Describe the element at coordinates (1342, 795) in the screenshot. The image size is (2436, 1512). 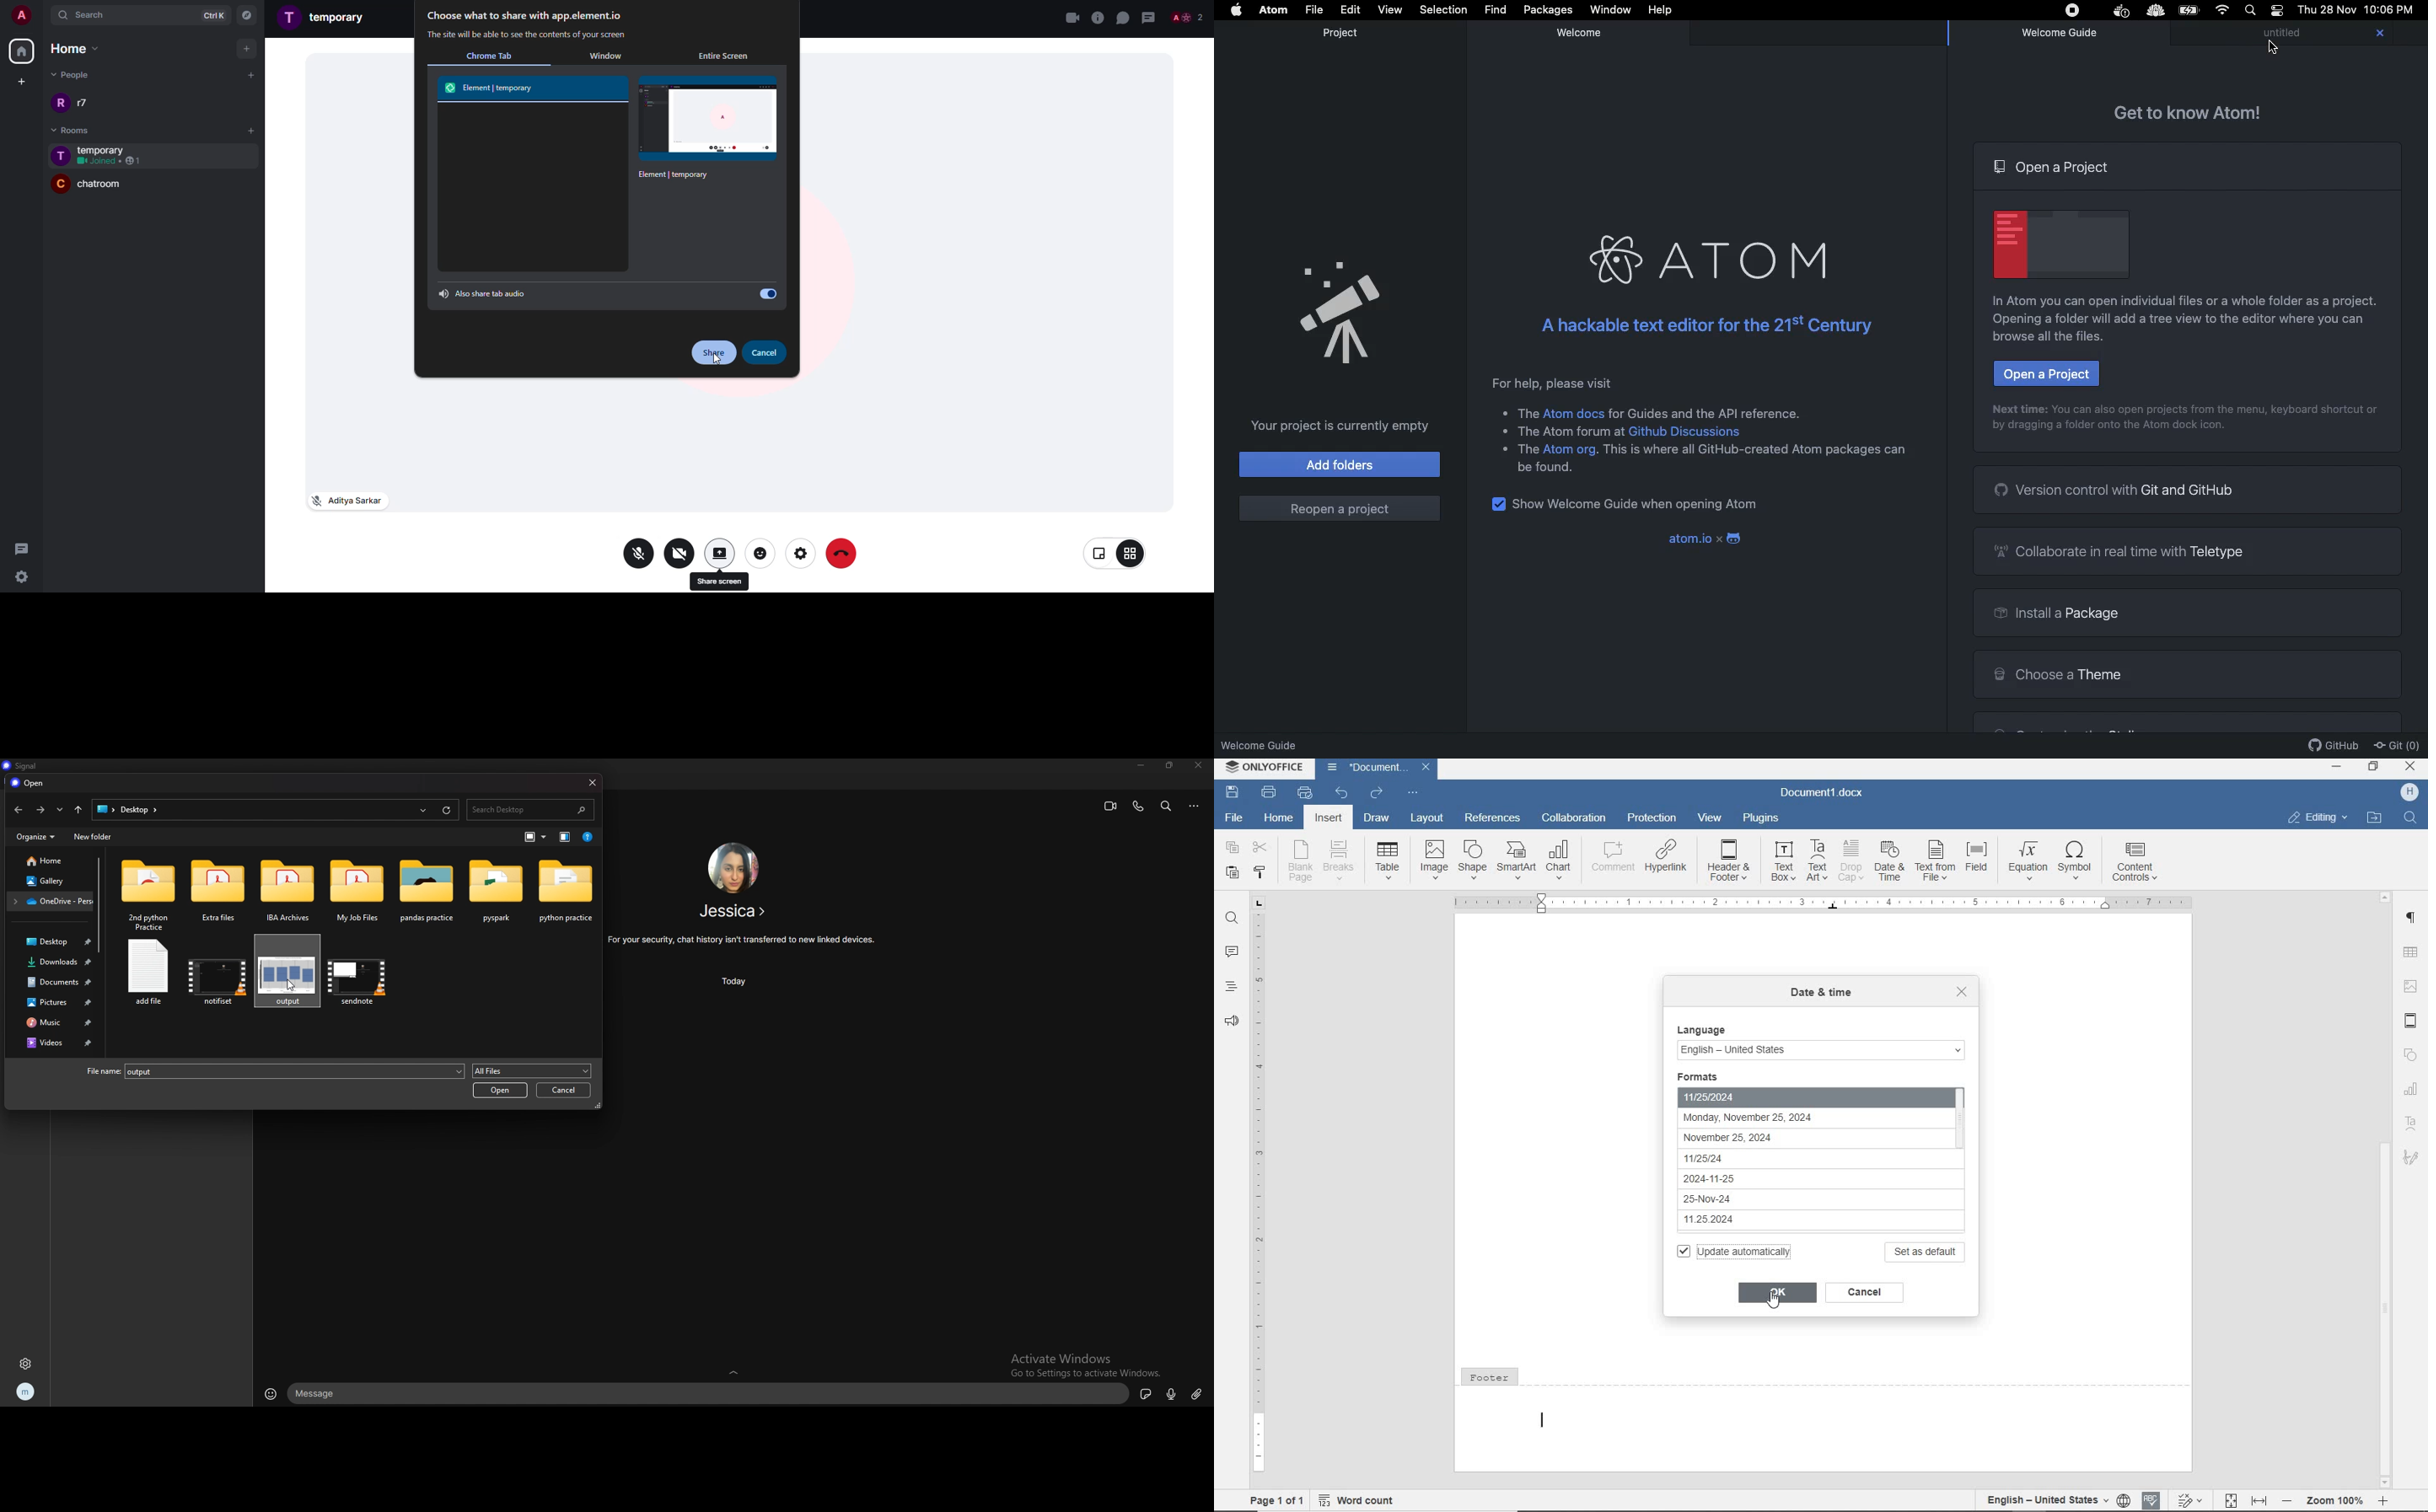
I see `undo` at that location.